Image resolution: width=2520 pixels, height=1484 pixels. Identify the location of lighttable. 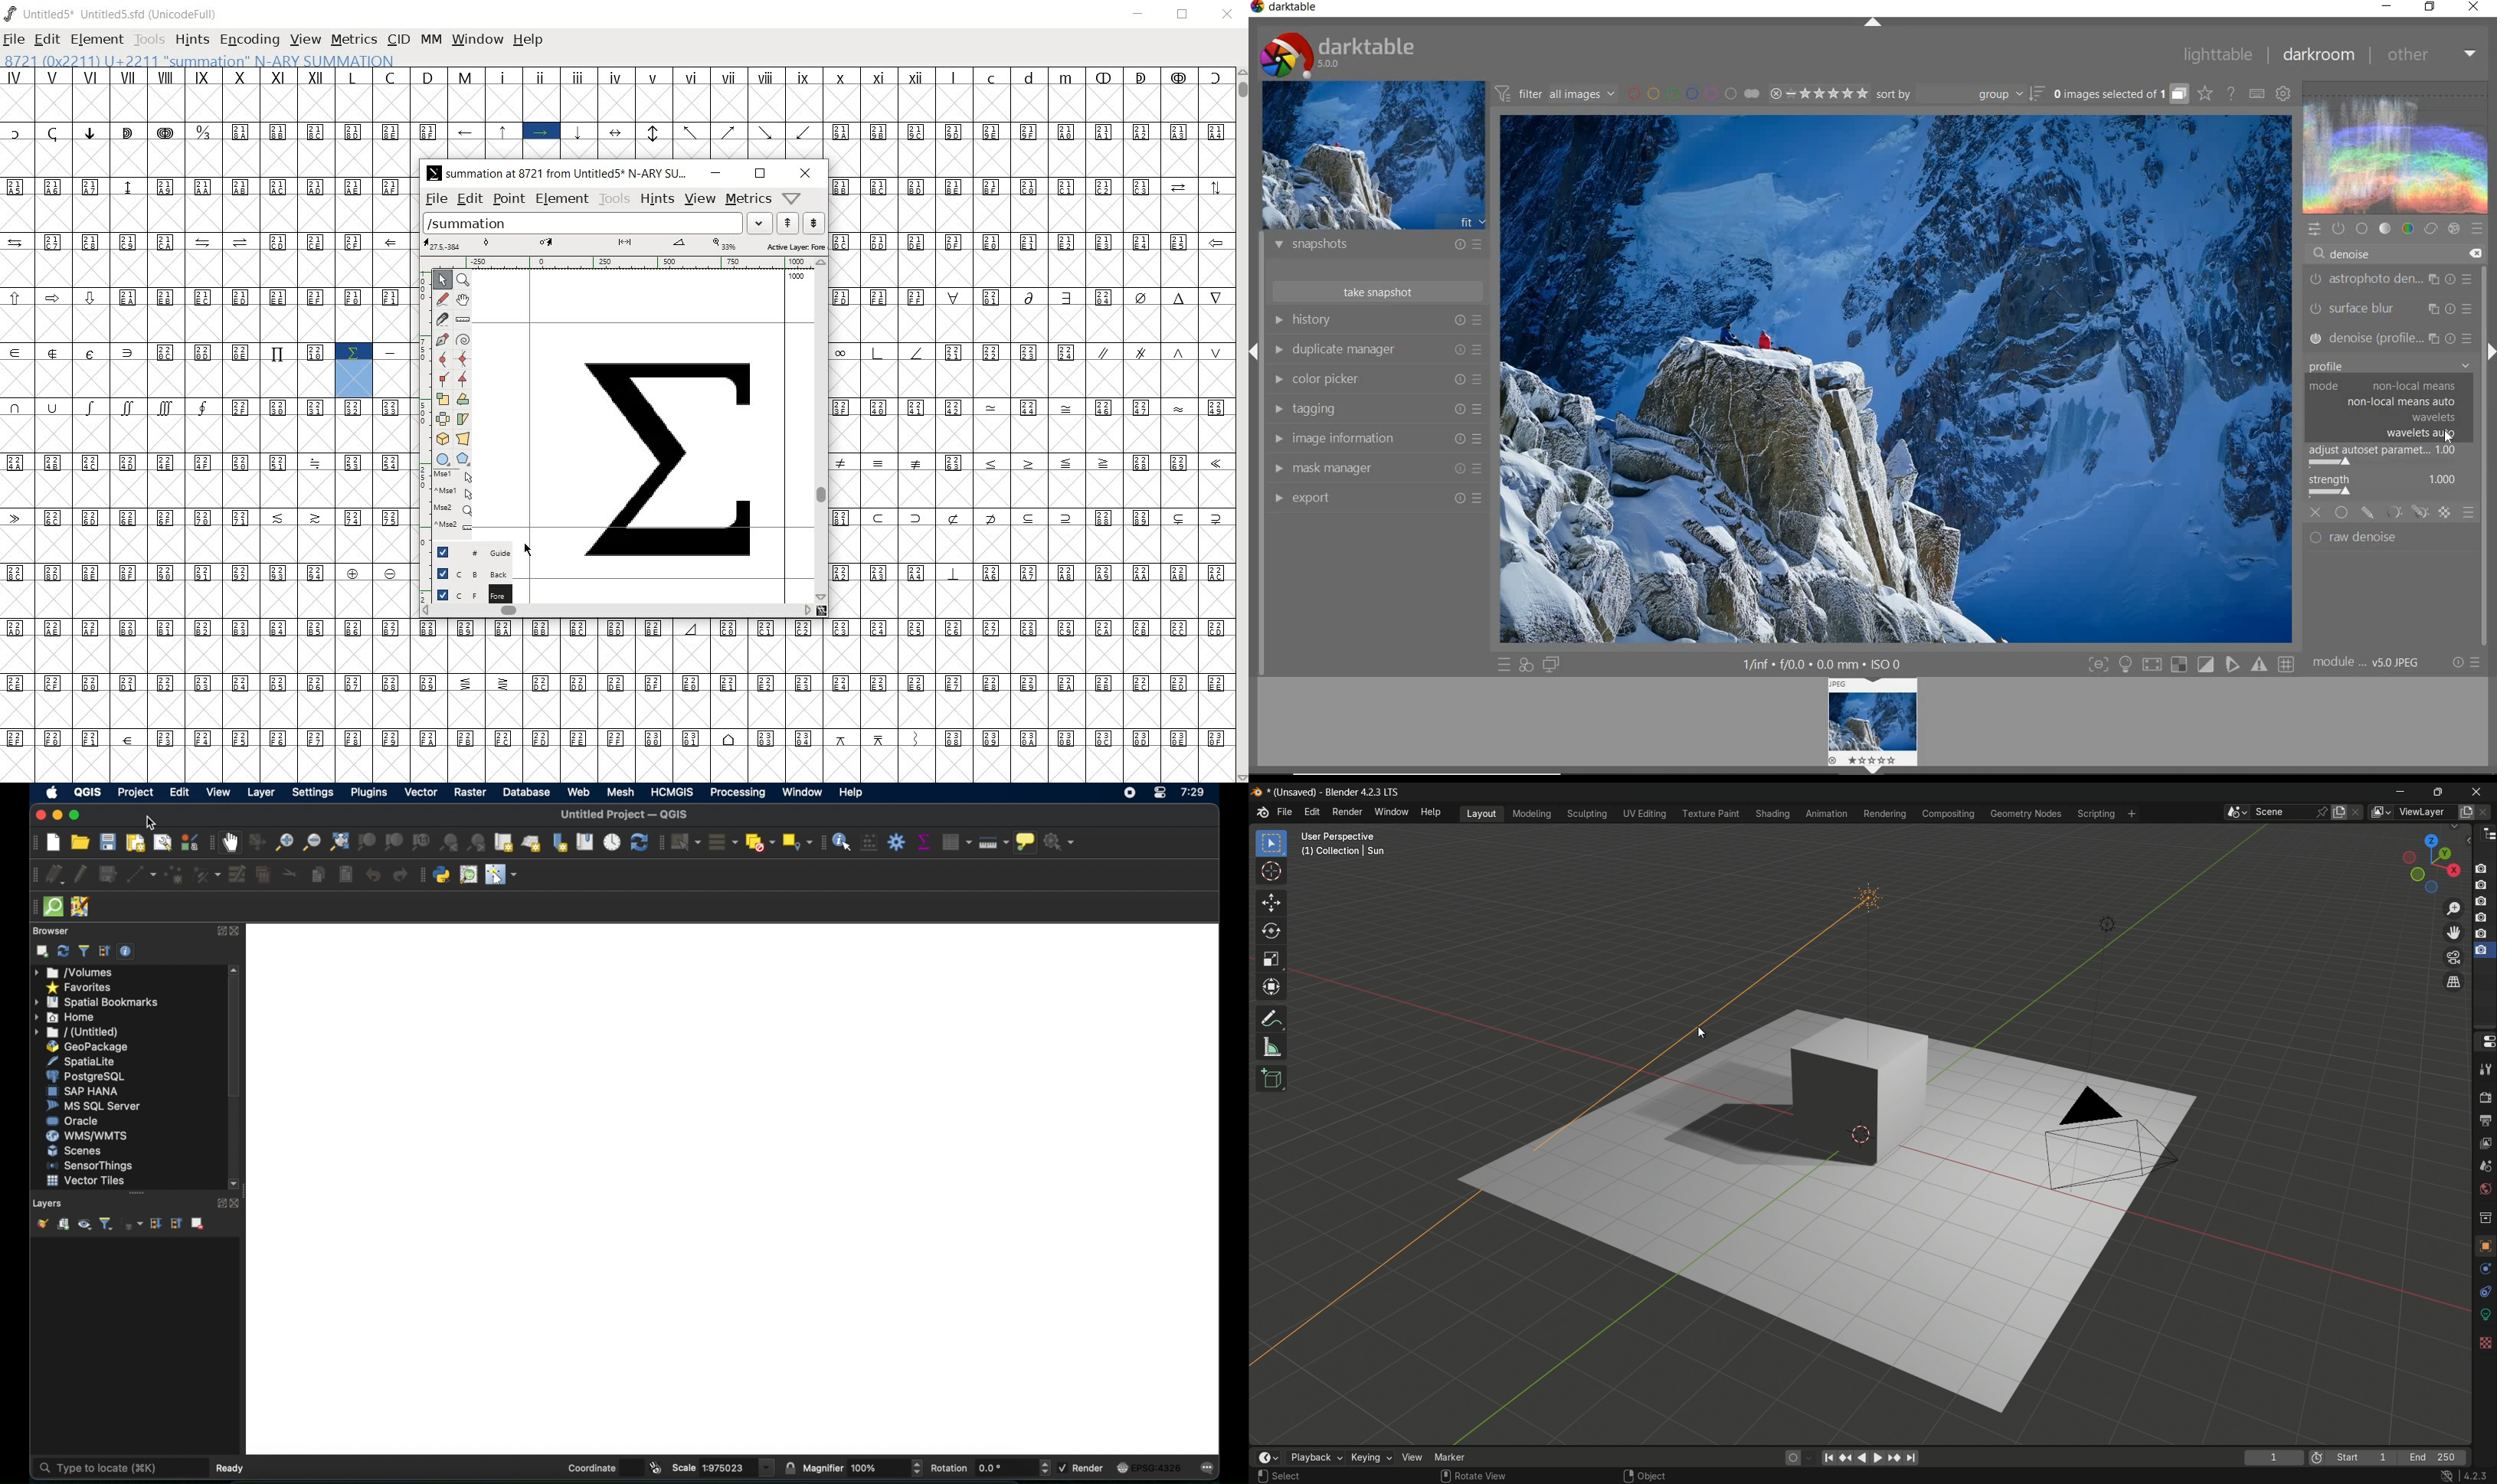
(2218, 53).